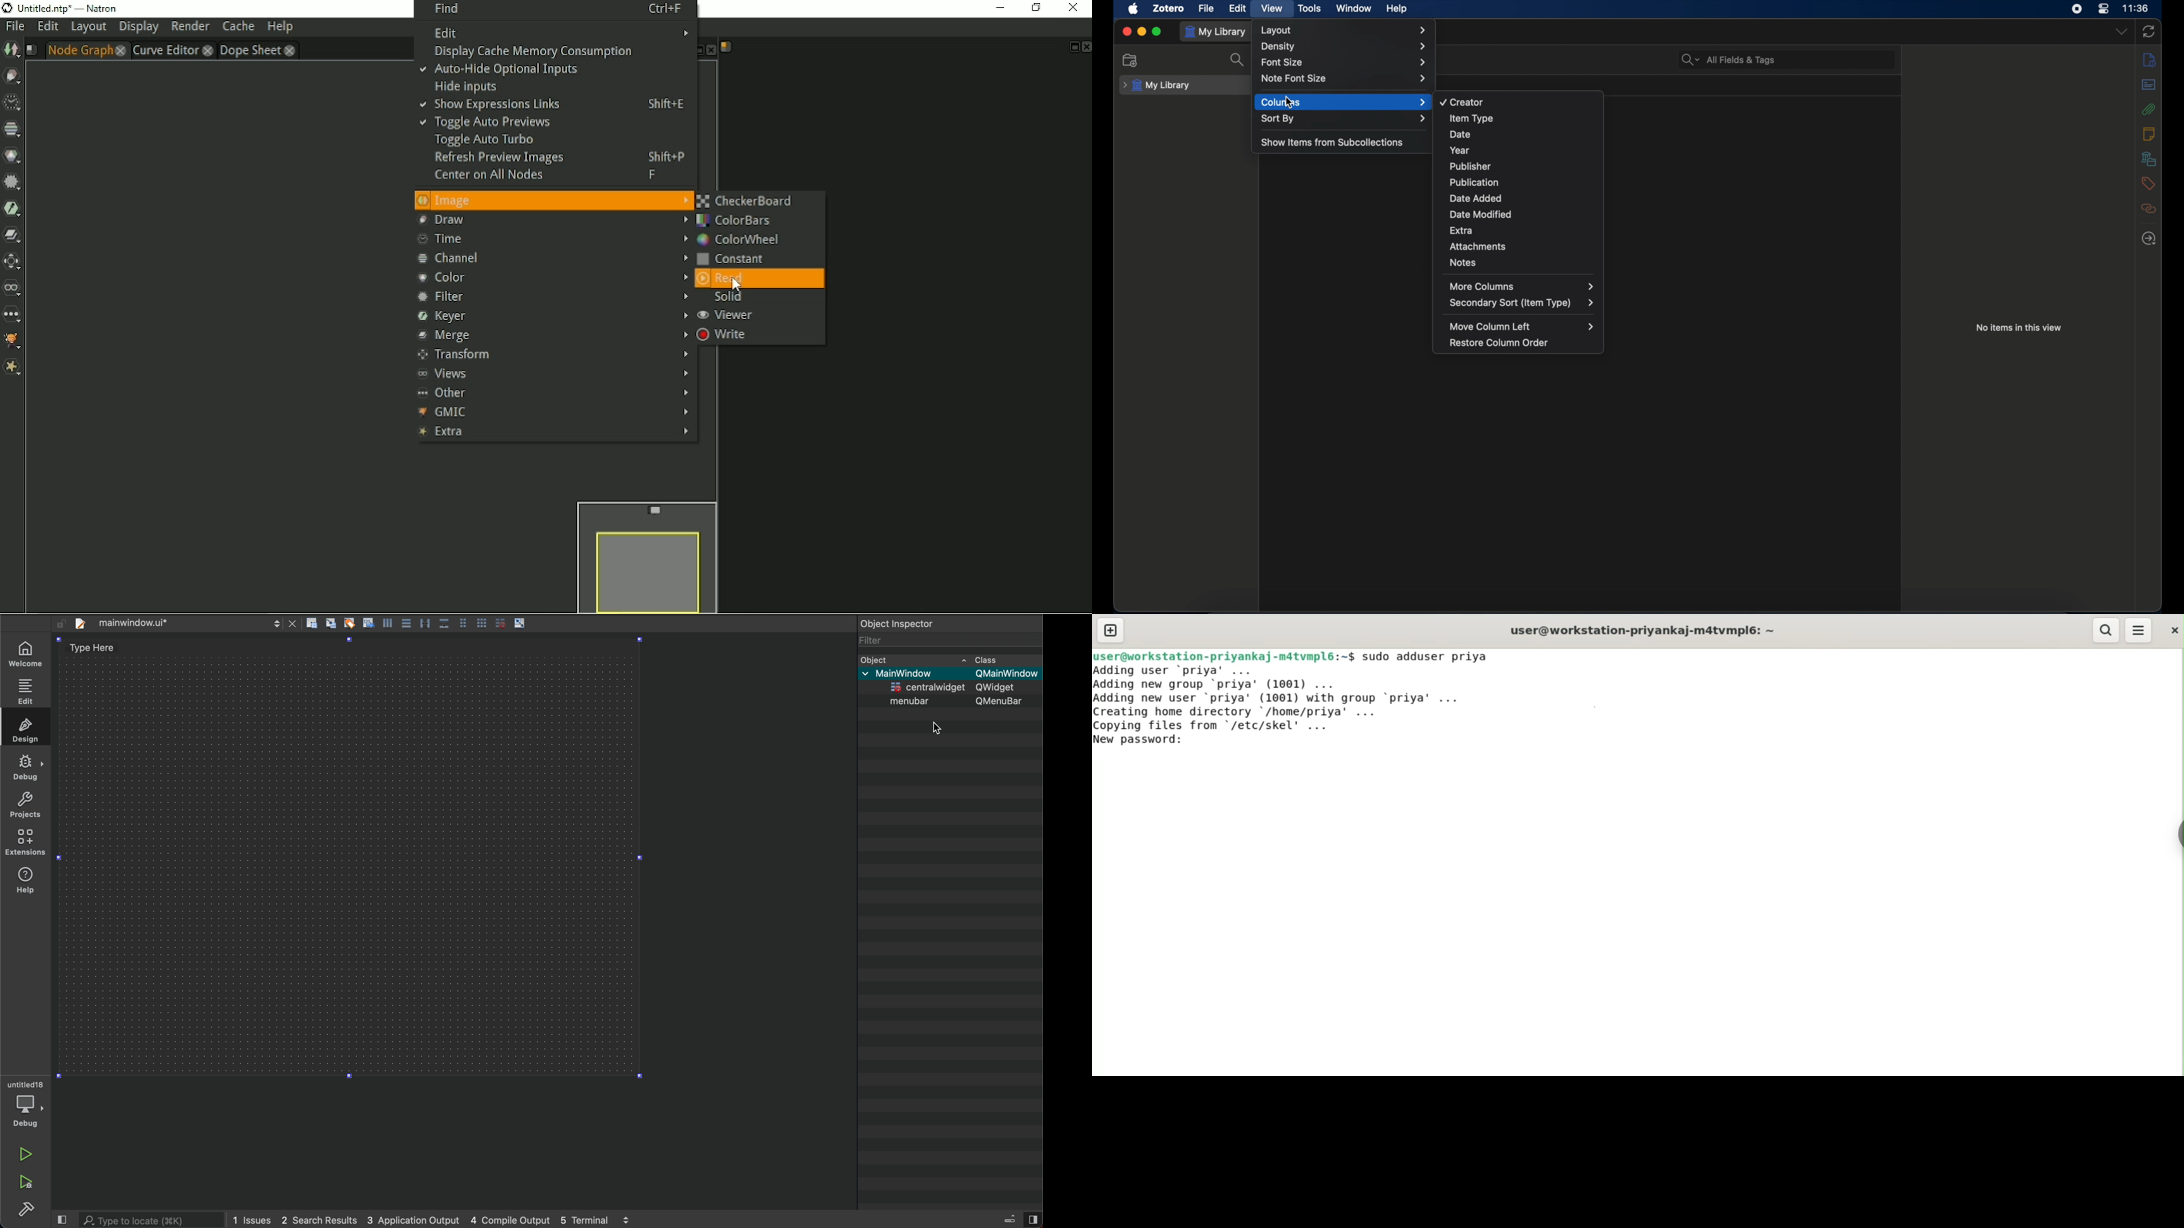  Describe the element at coordinates (1157, 31) in the screenshot. I see `maximize` at that location.